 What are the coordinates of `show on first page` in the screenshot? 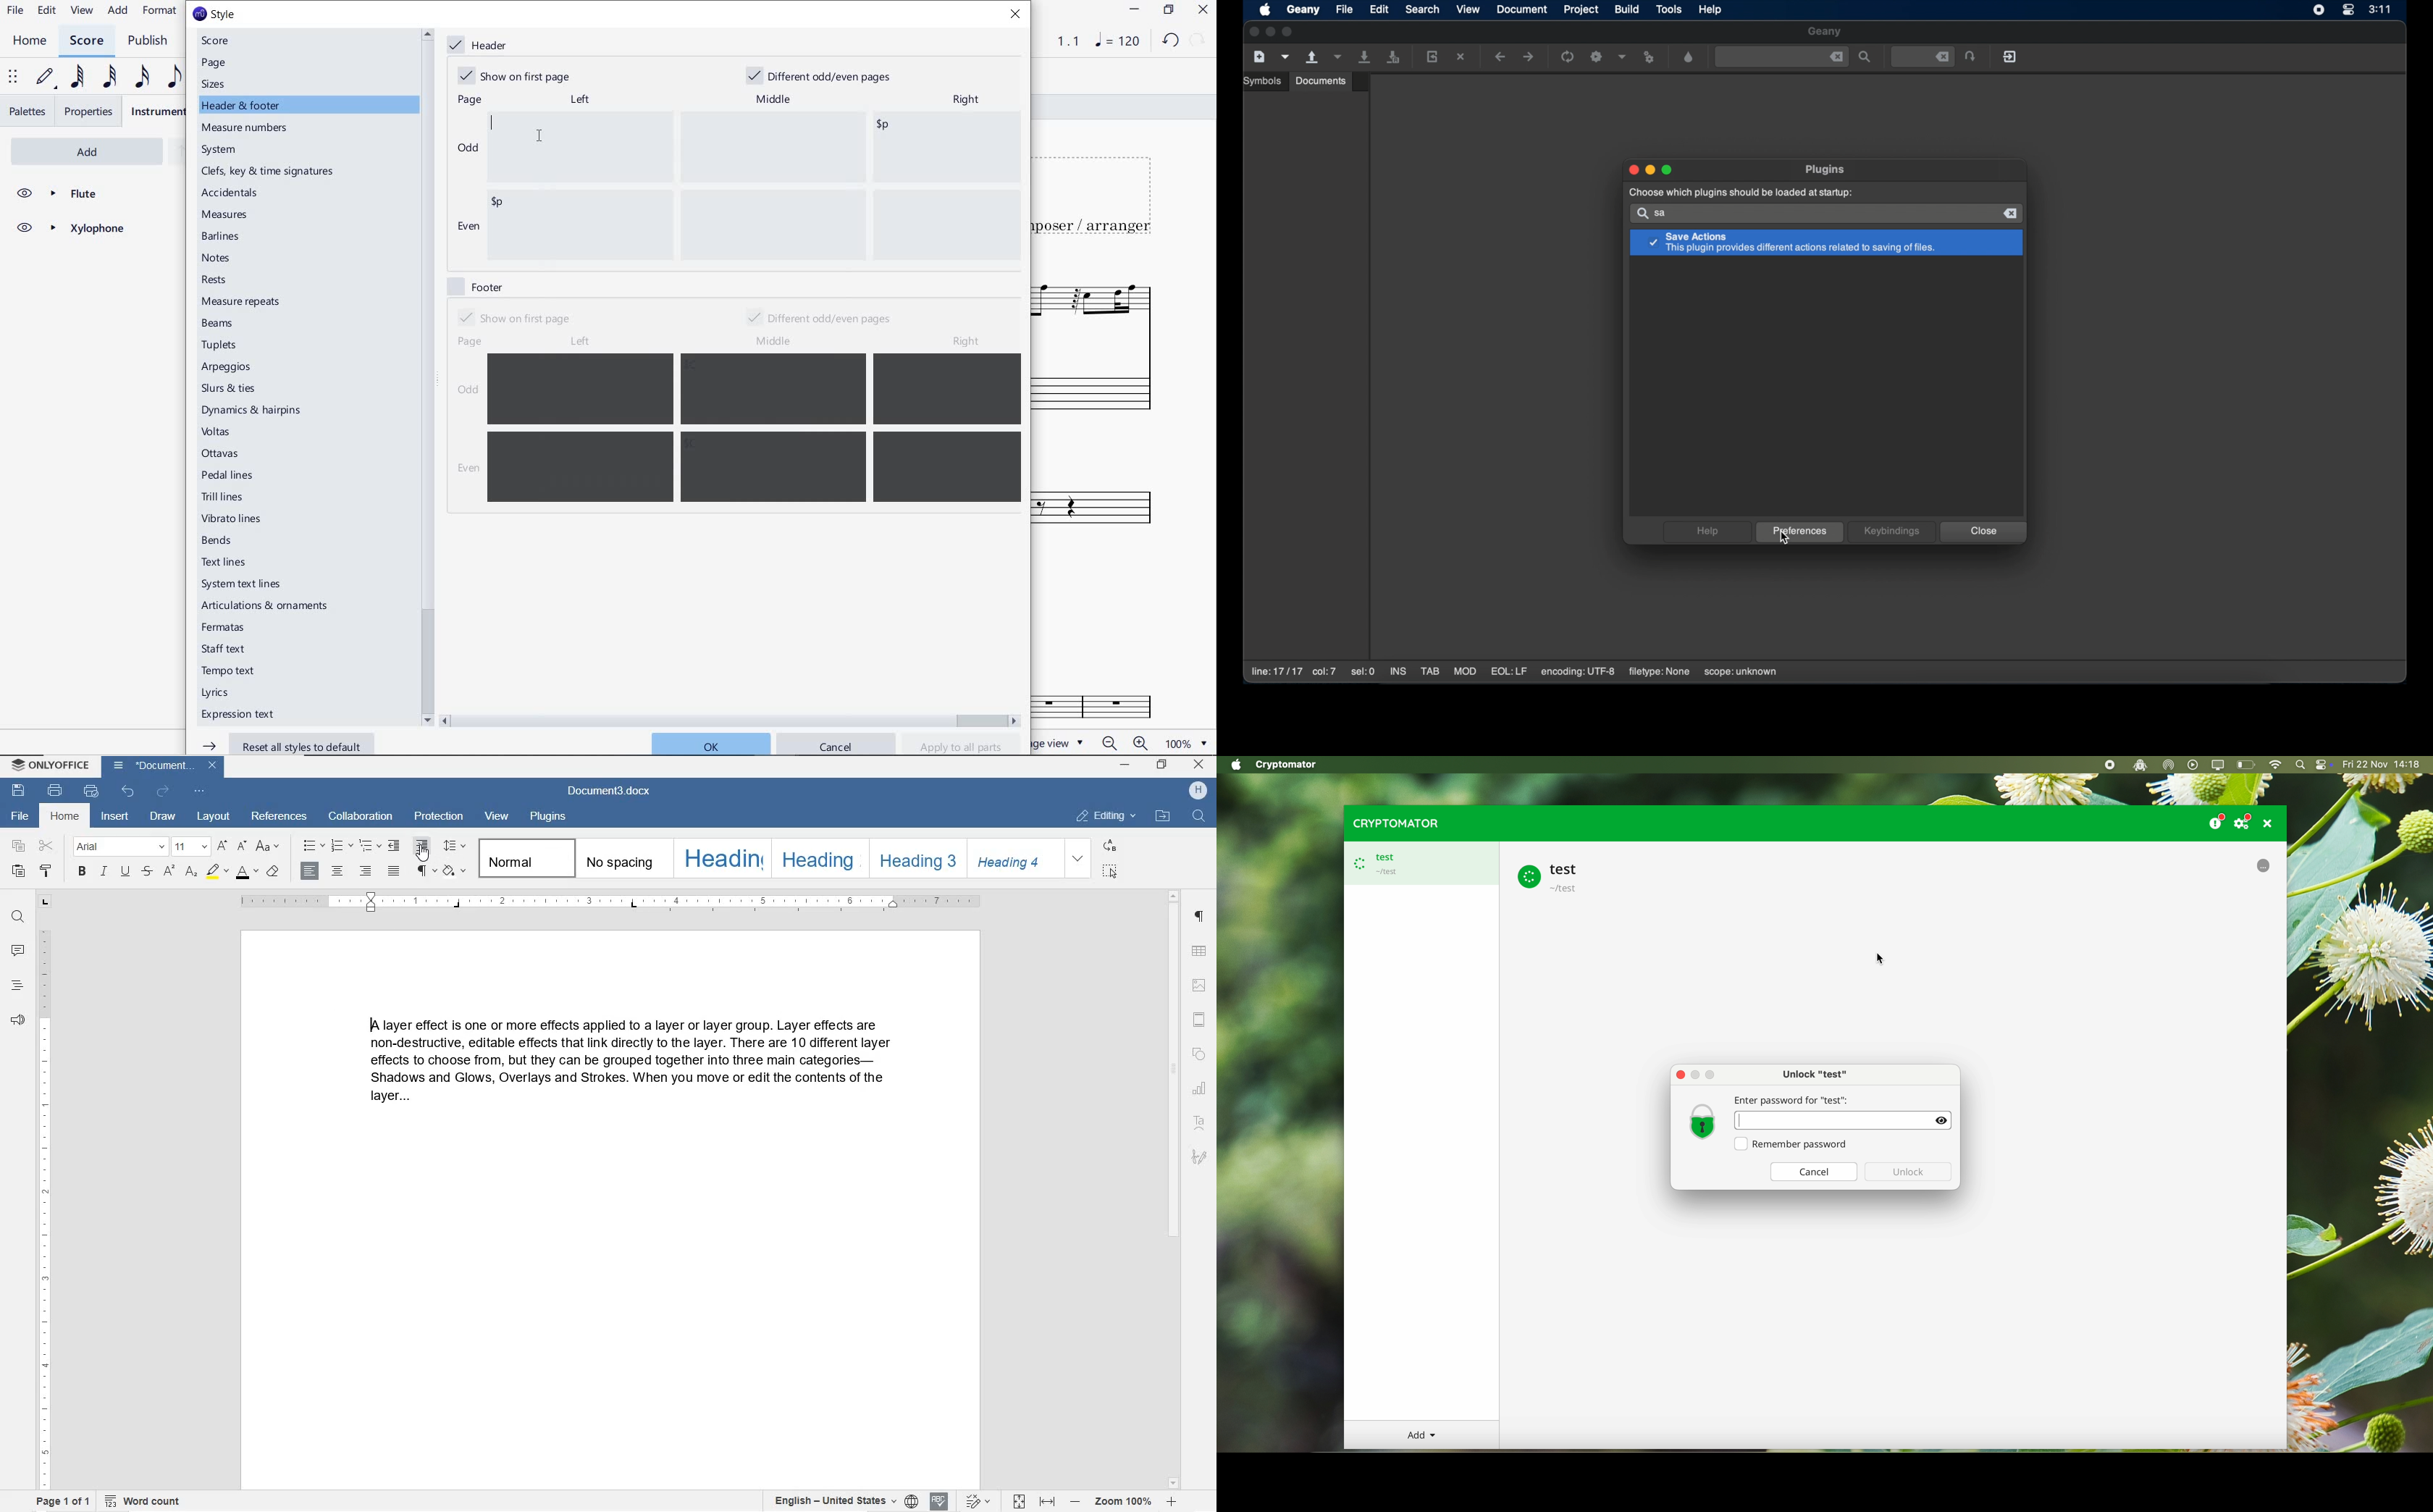 It's located at (518, 75).